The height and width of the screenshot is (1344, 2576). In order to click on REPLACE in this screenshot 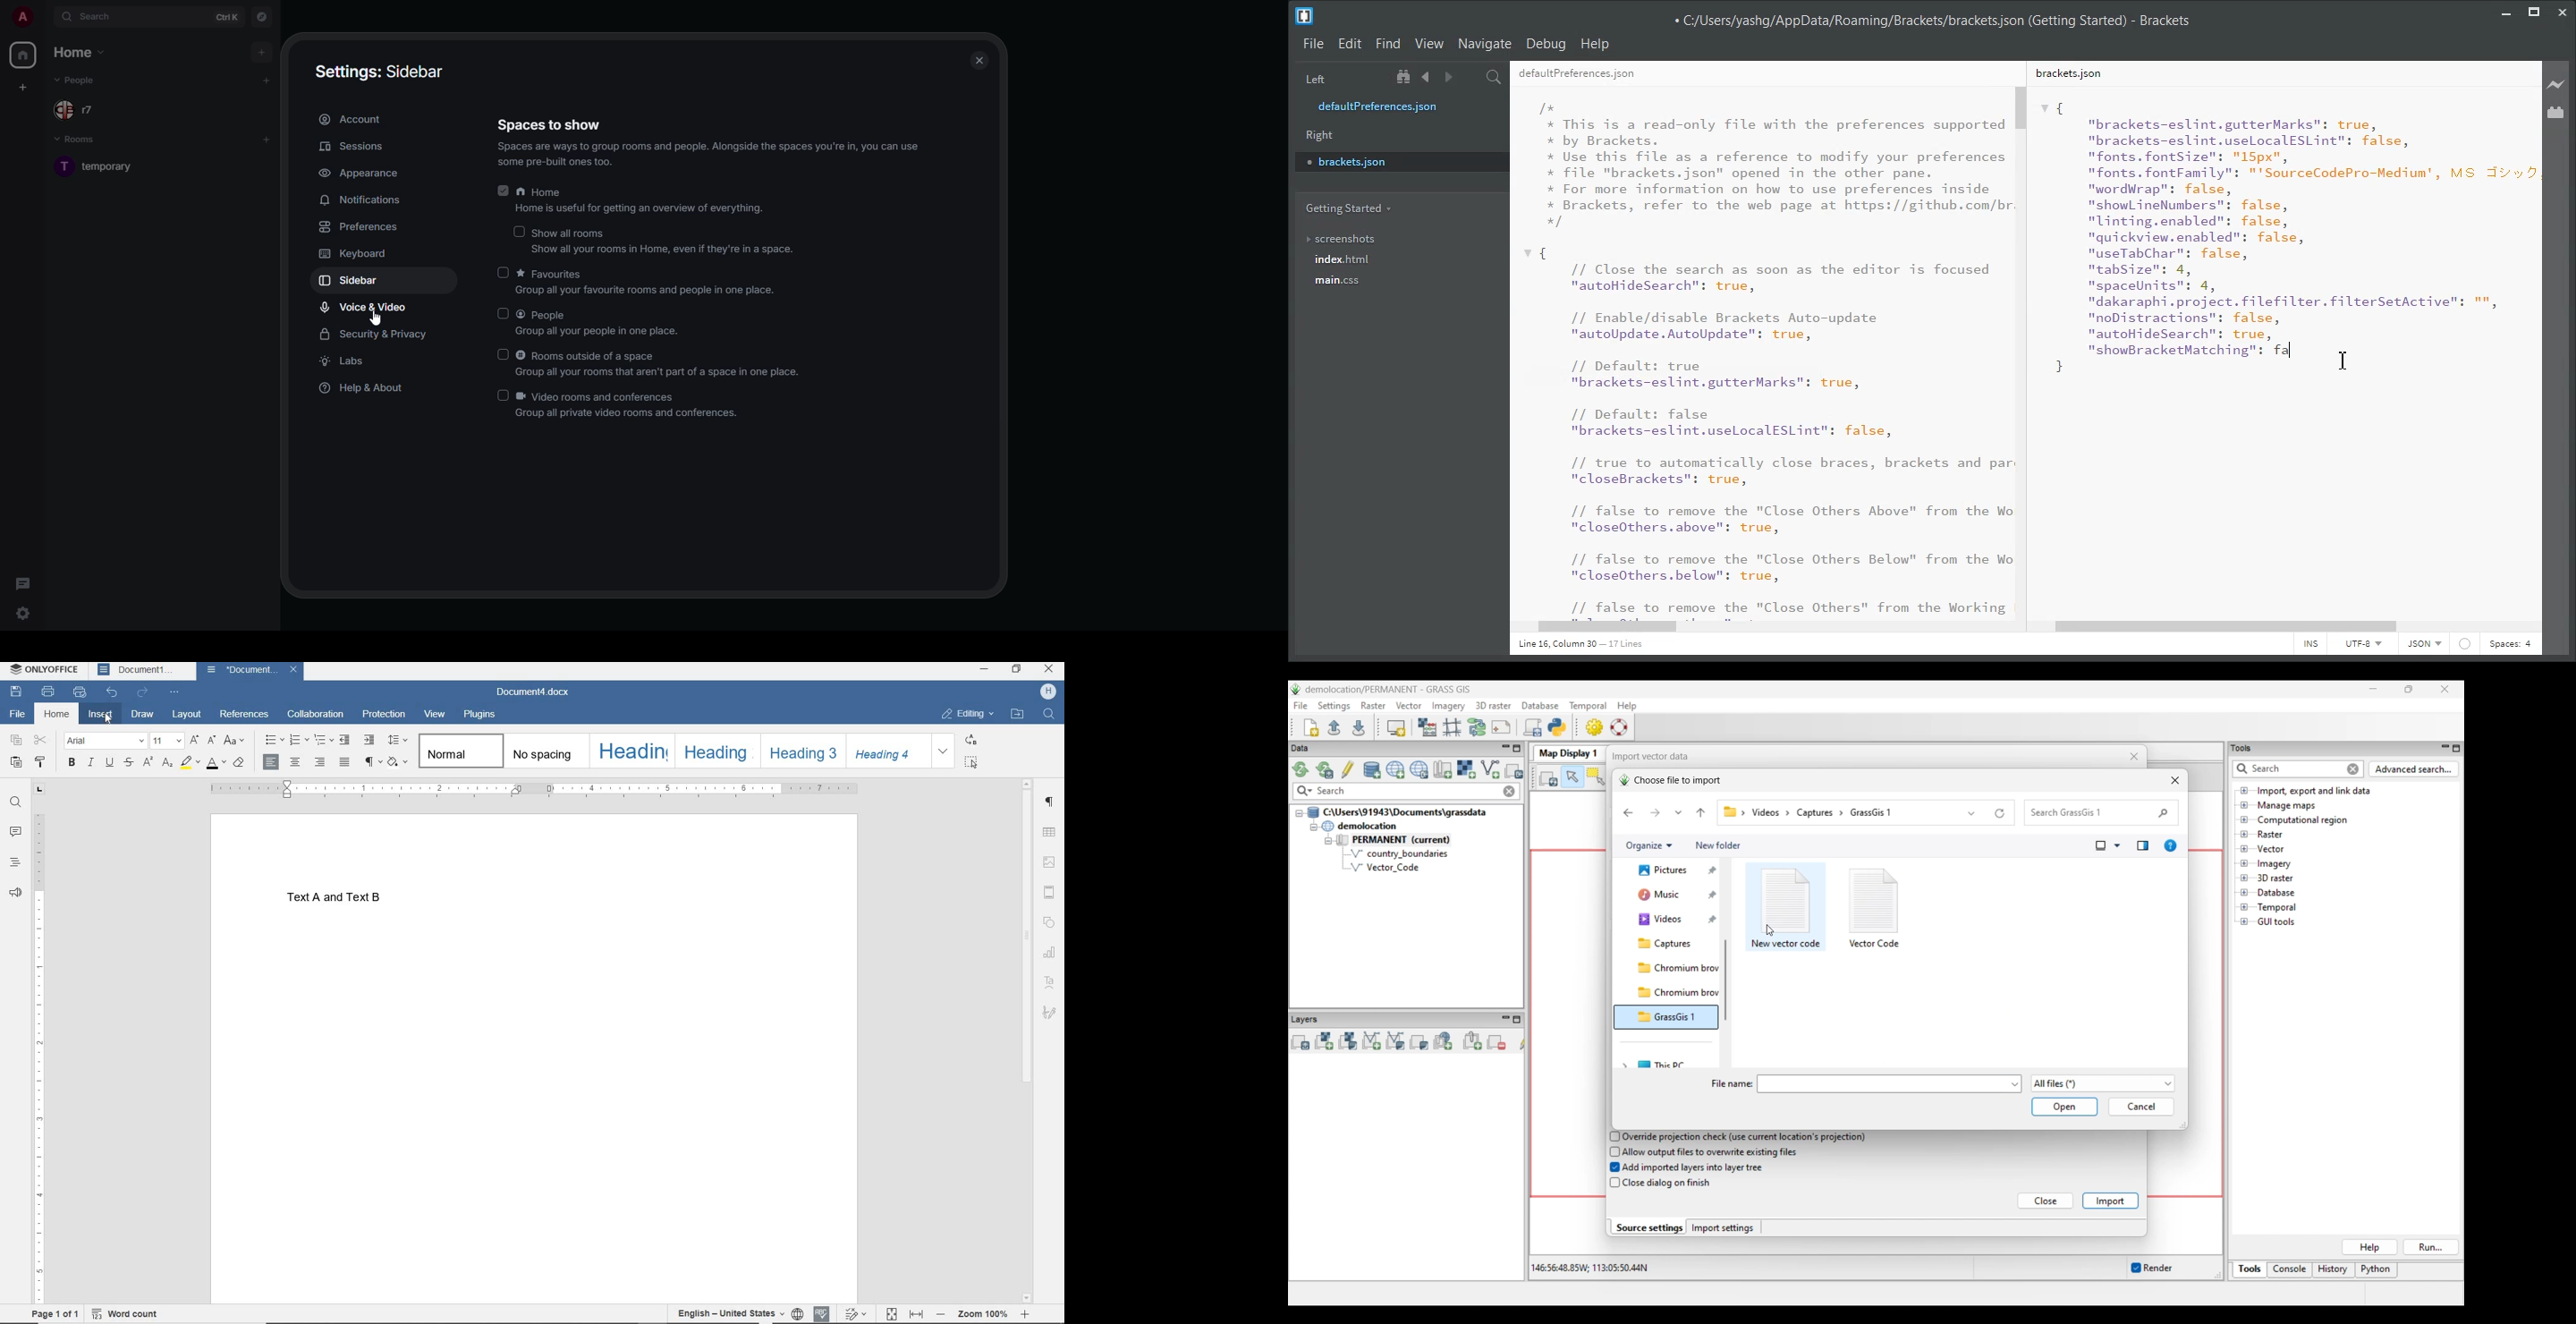, I will do `click(971, 739)`.